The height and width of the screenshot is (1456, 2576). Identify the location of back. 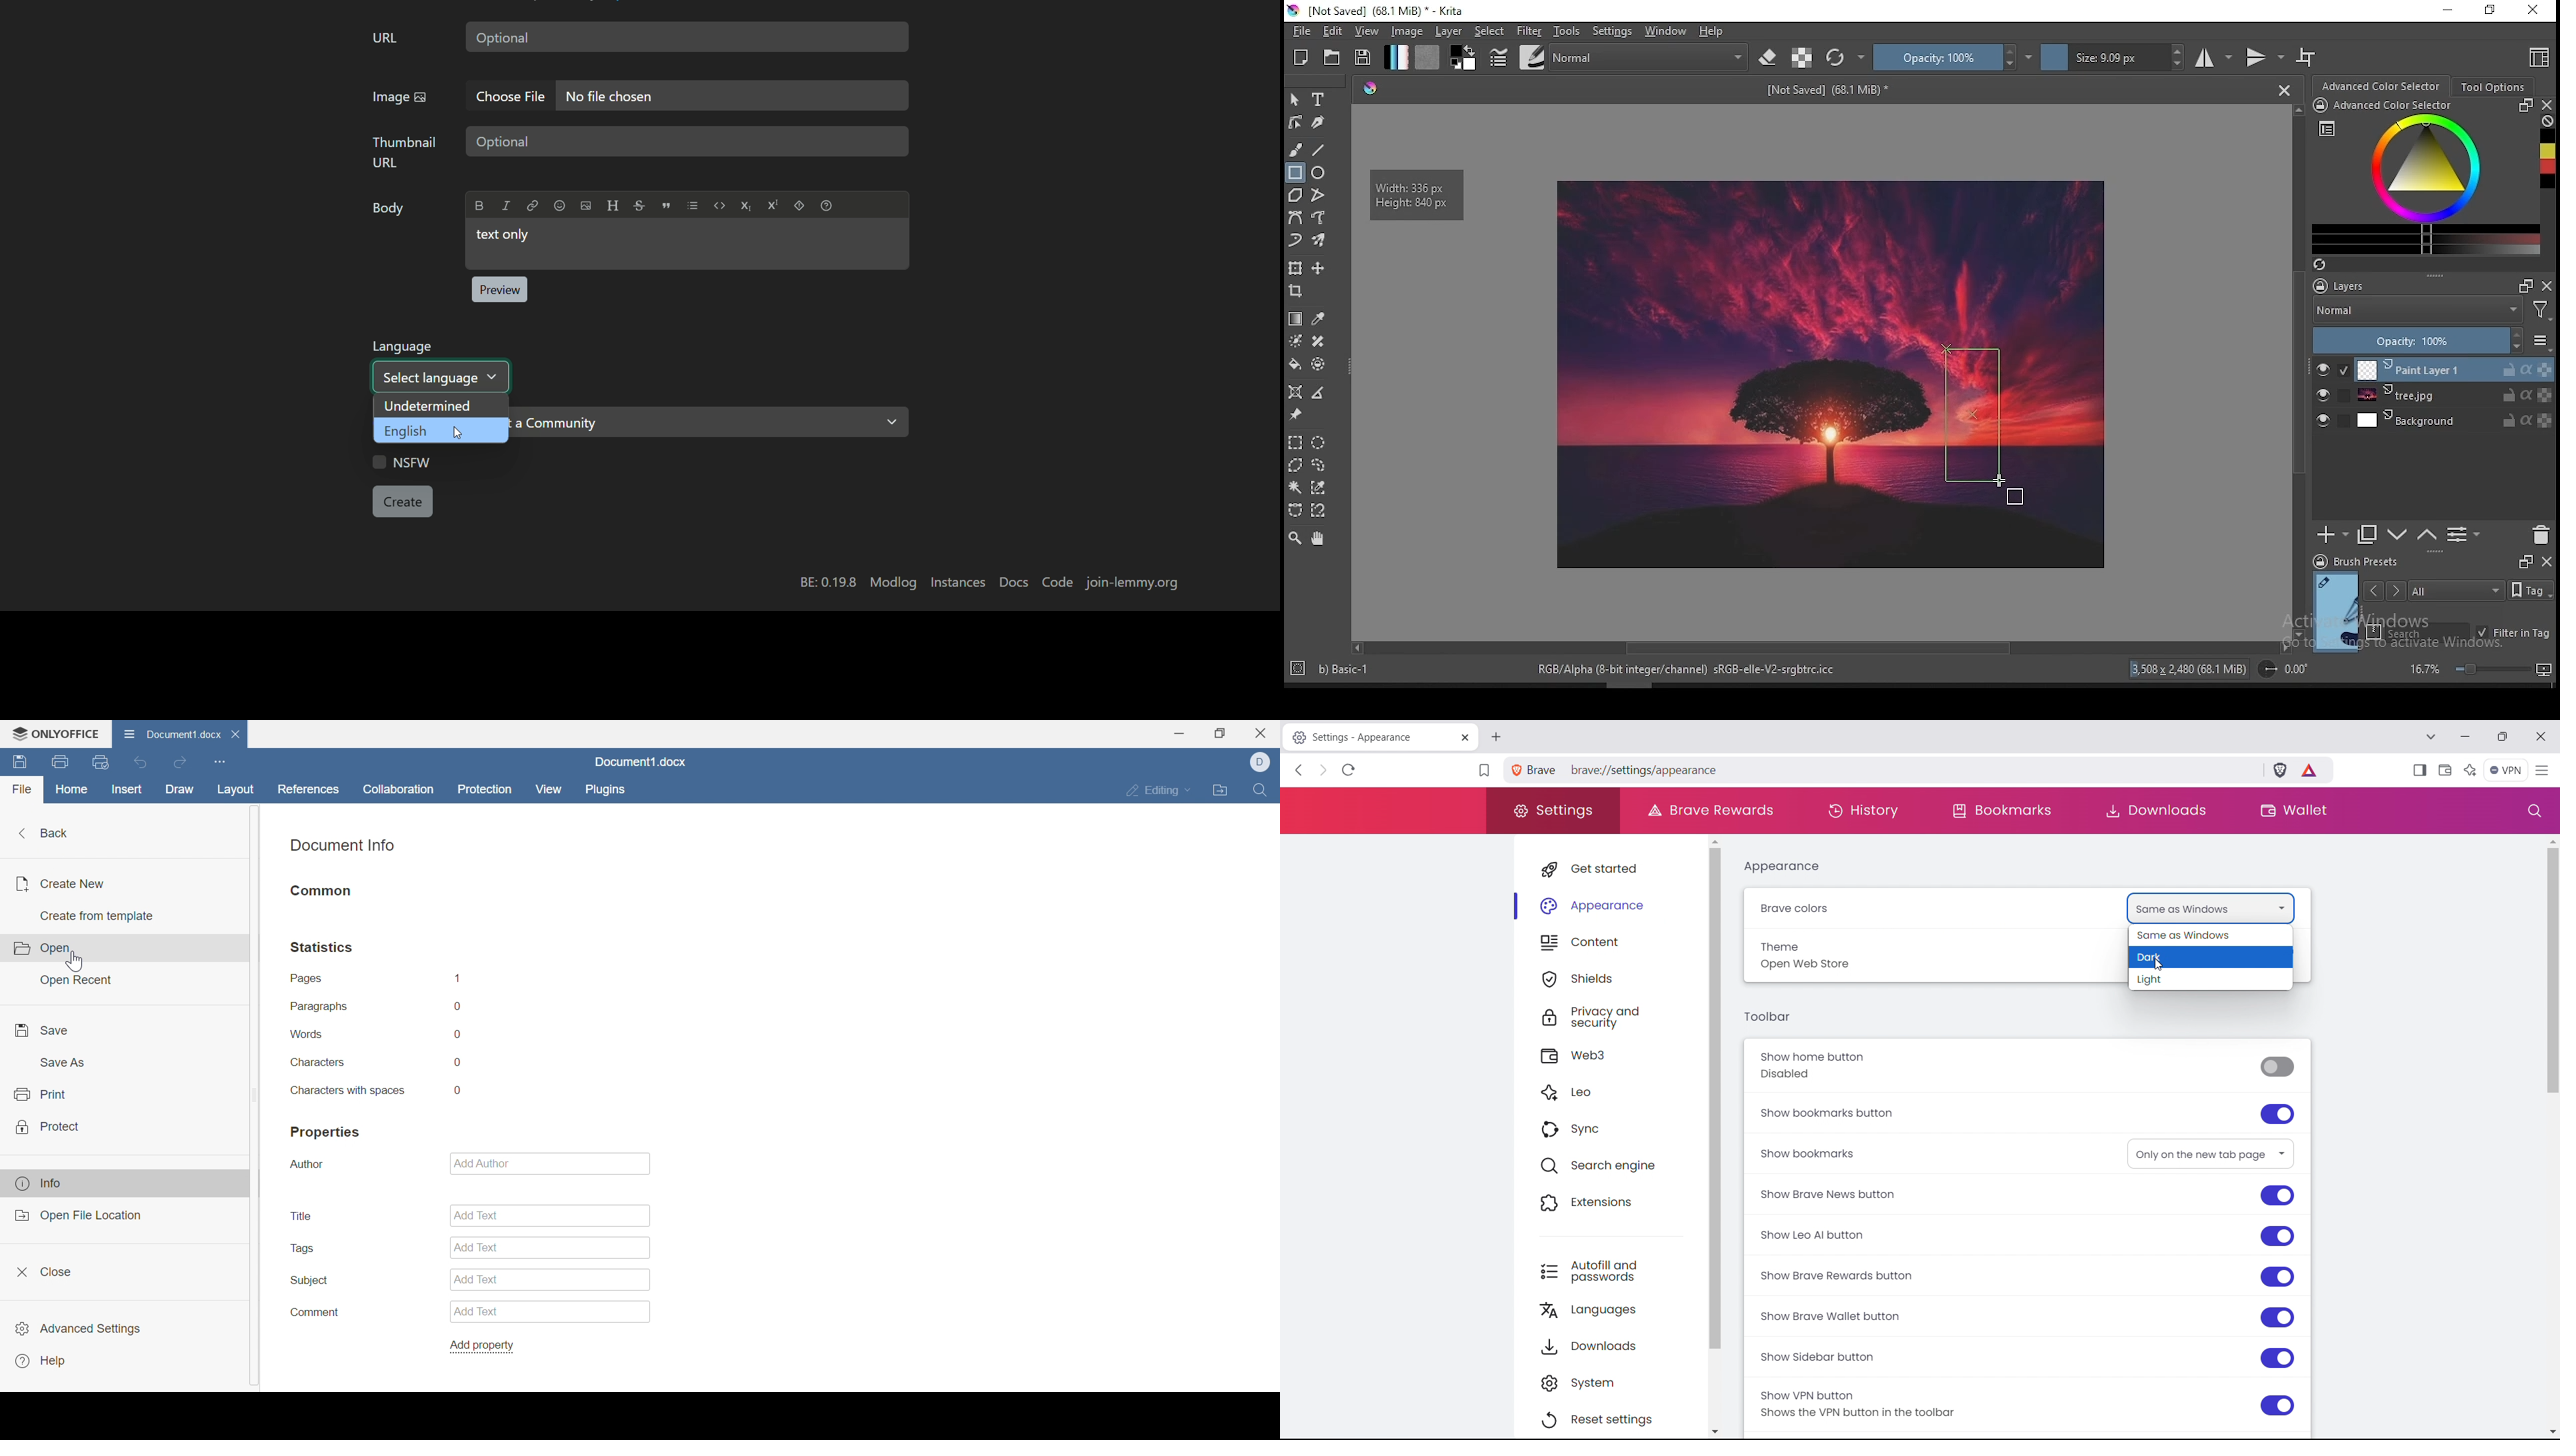
(44, 835).